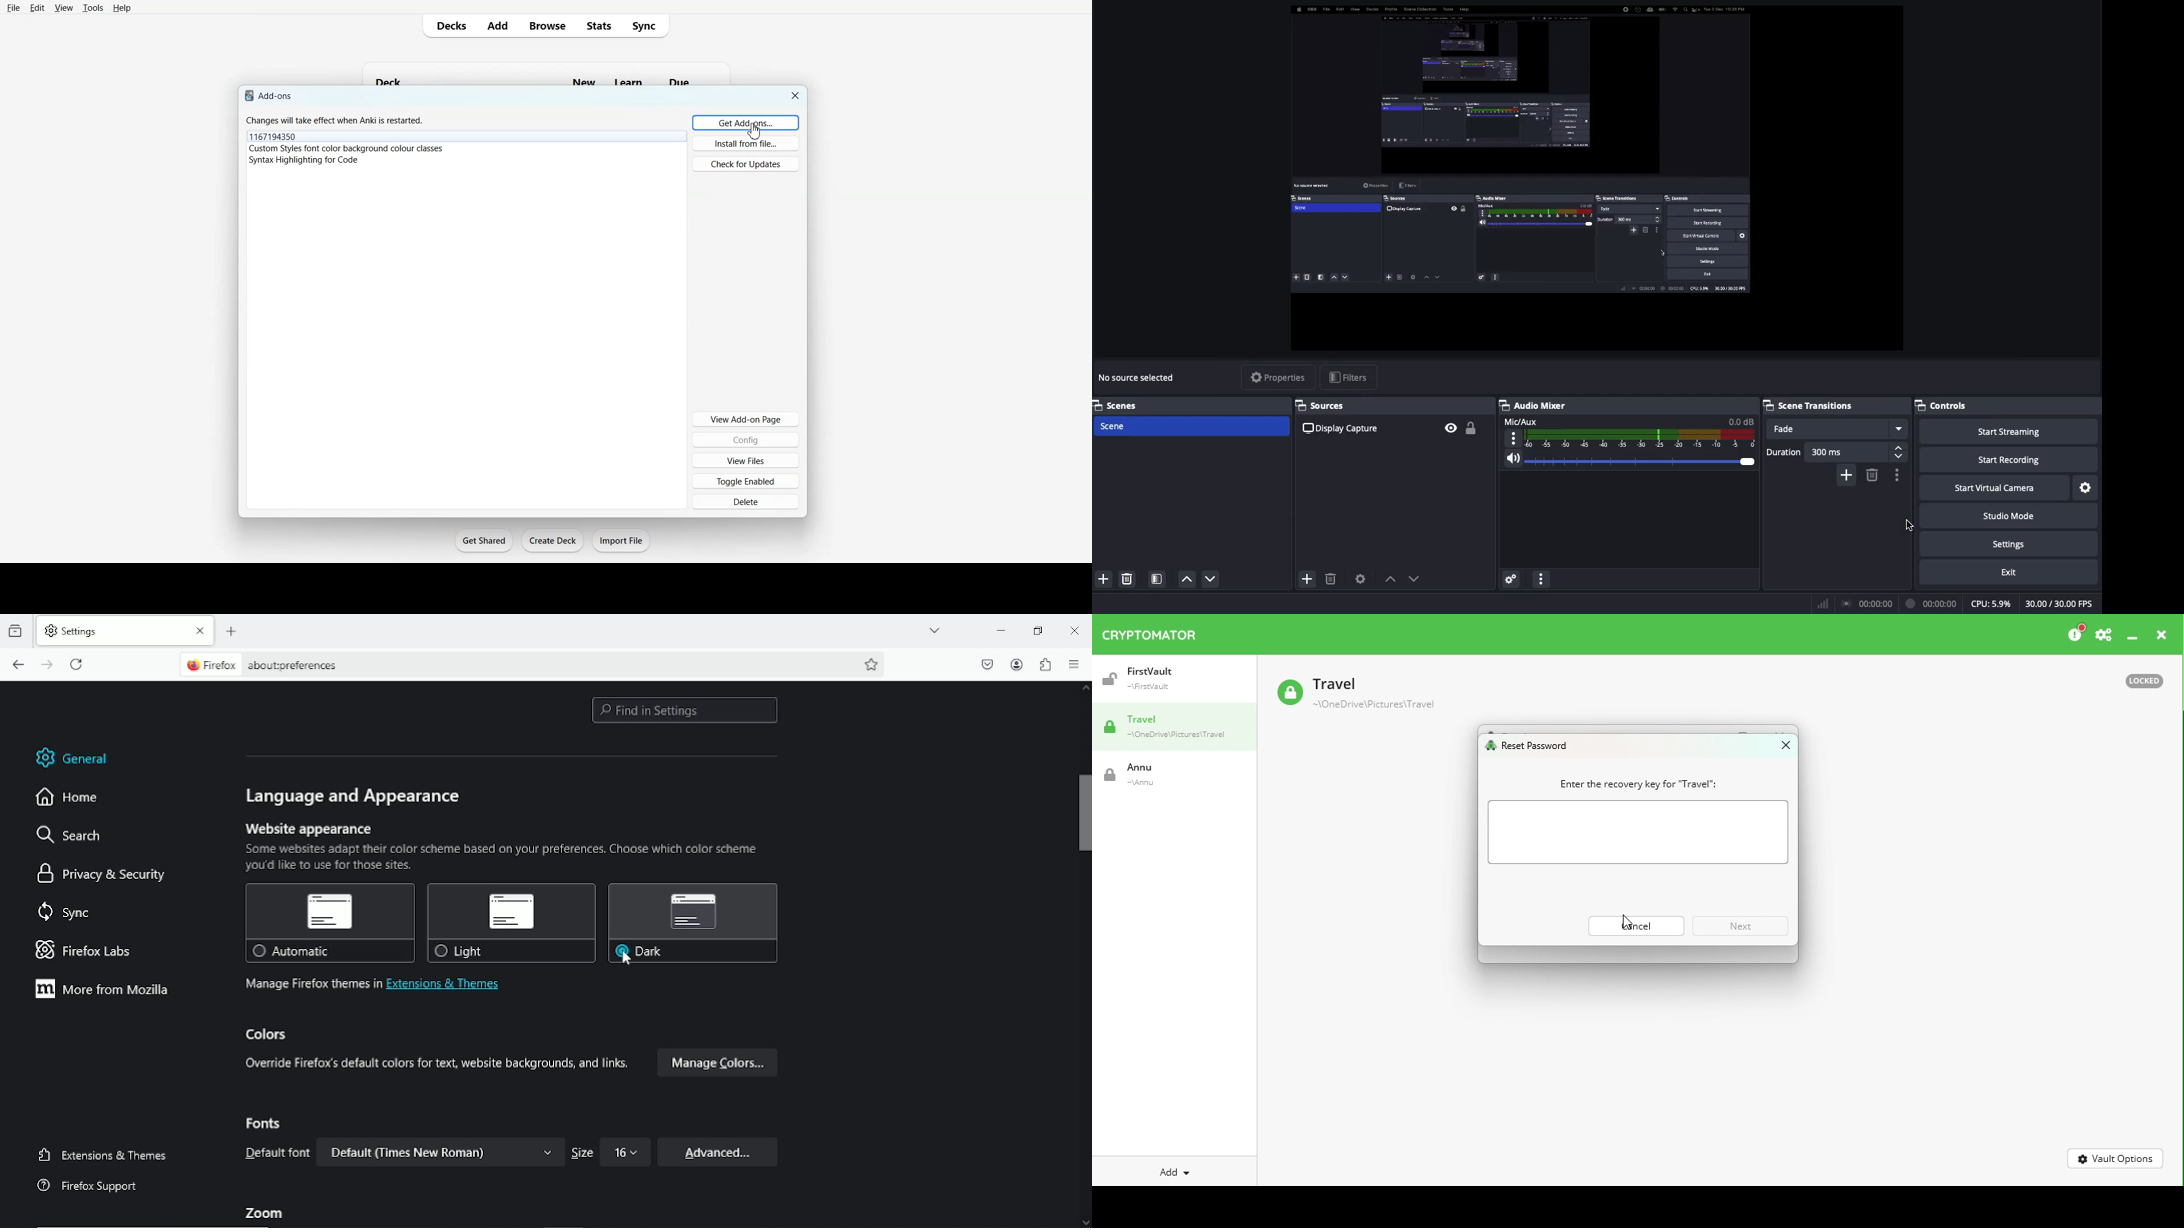 This screenshot has width=2184, height=1232. What do you see at coordinates (232, 631) in the screenshot?
I see `new tab` at bounding box center [232, 631].